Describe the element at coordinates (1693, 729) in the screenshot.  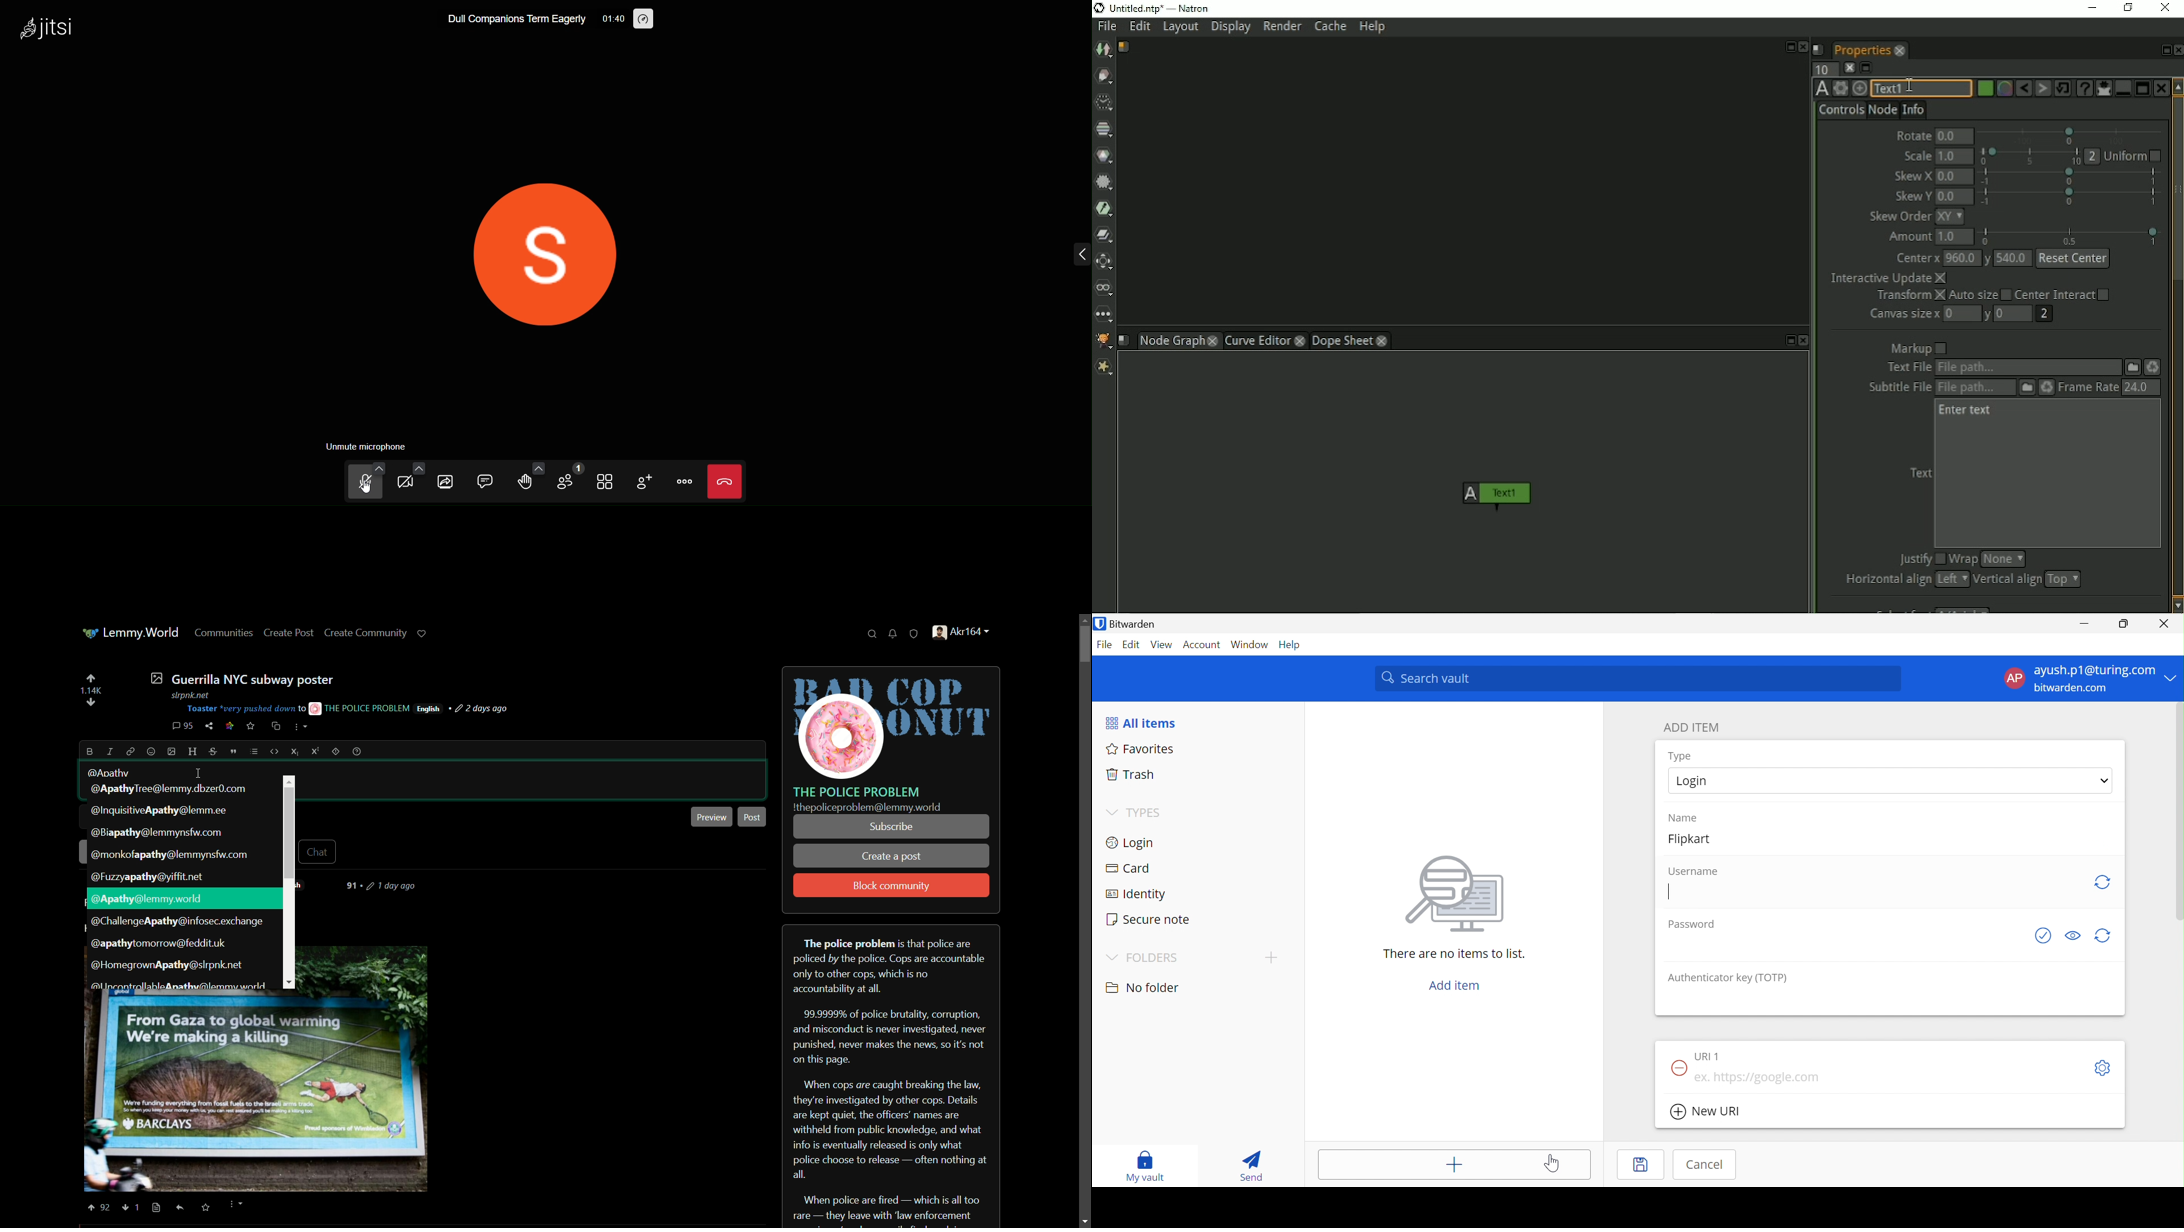
I see `ADD ITEM` at that location.